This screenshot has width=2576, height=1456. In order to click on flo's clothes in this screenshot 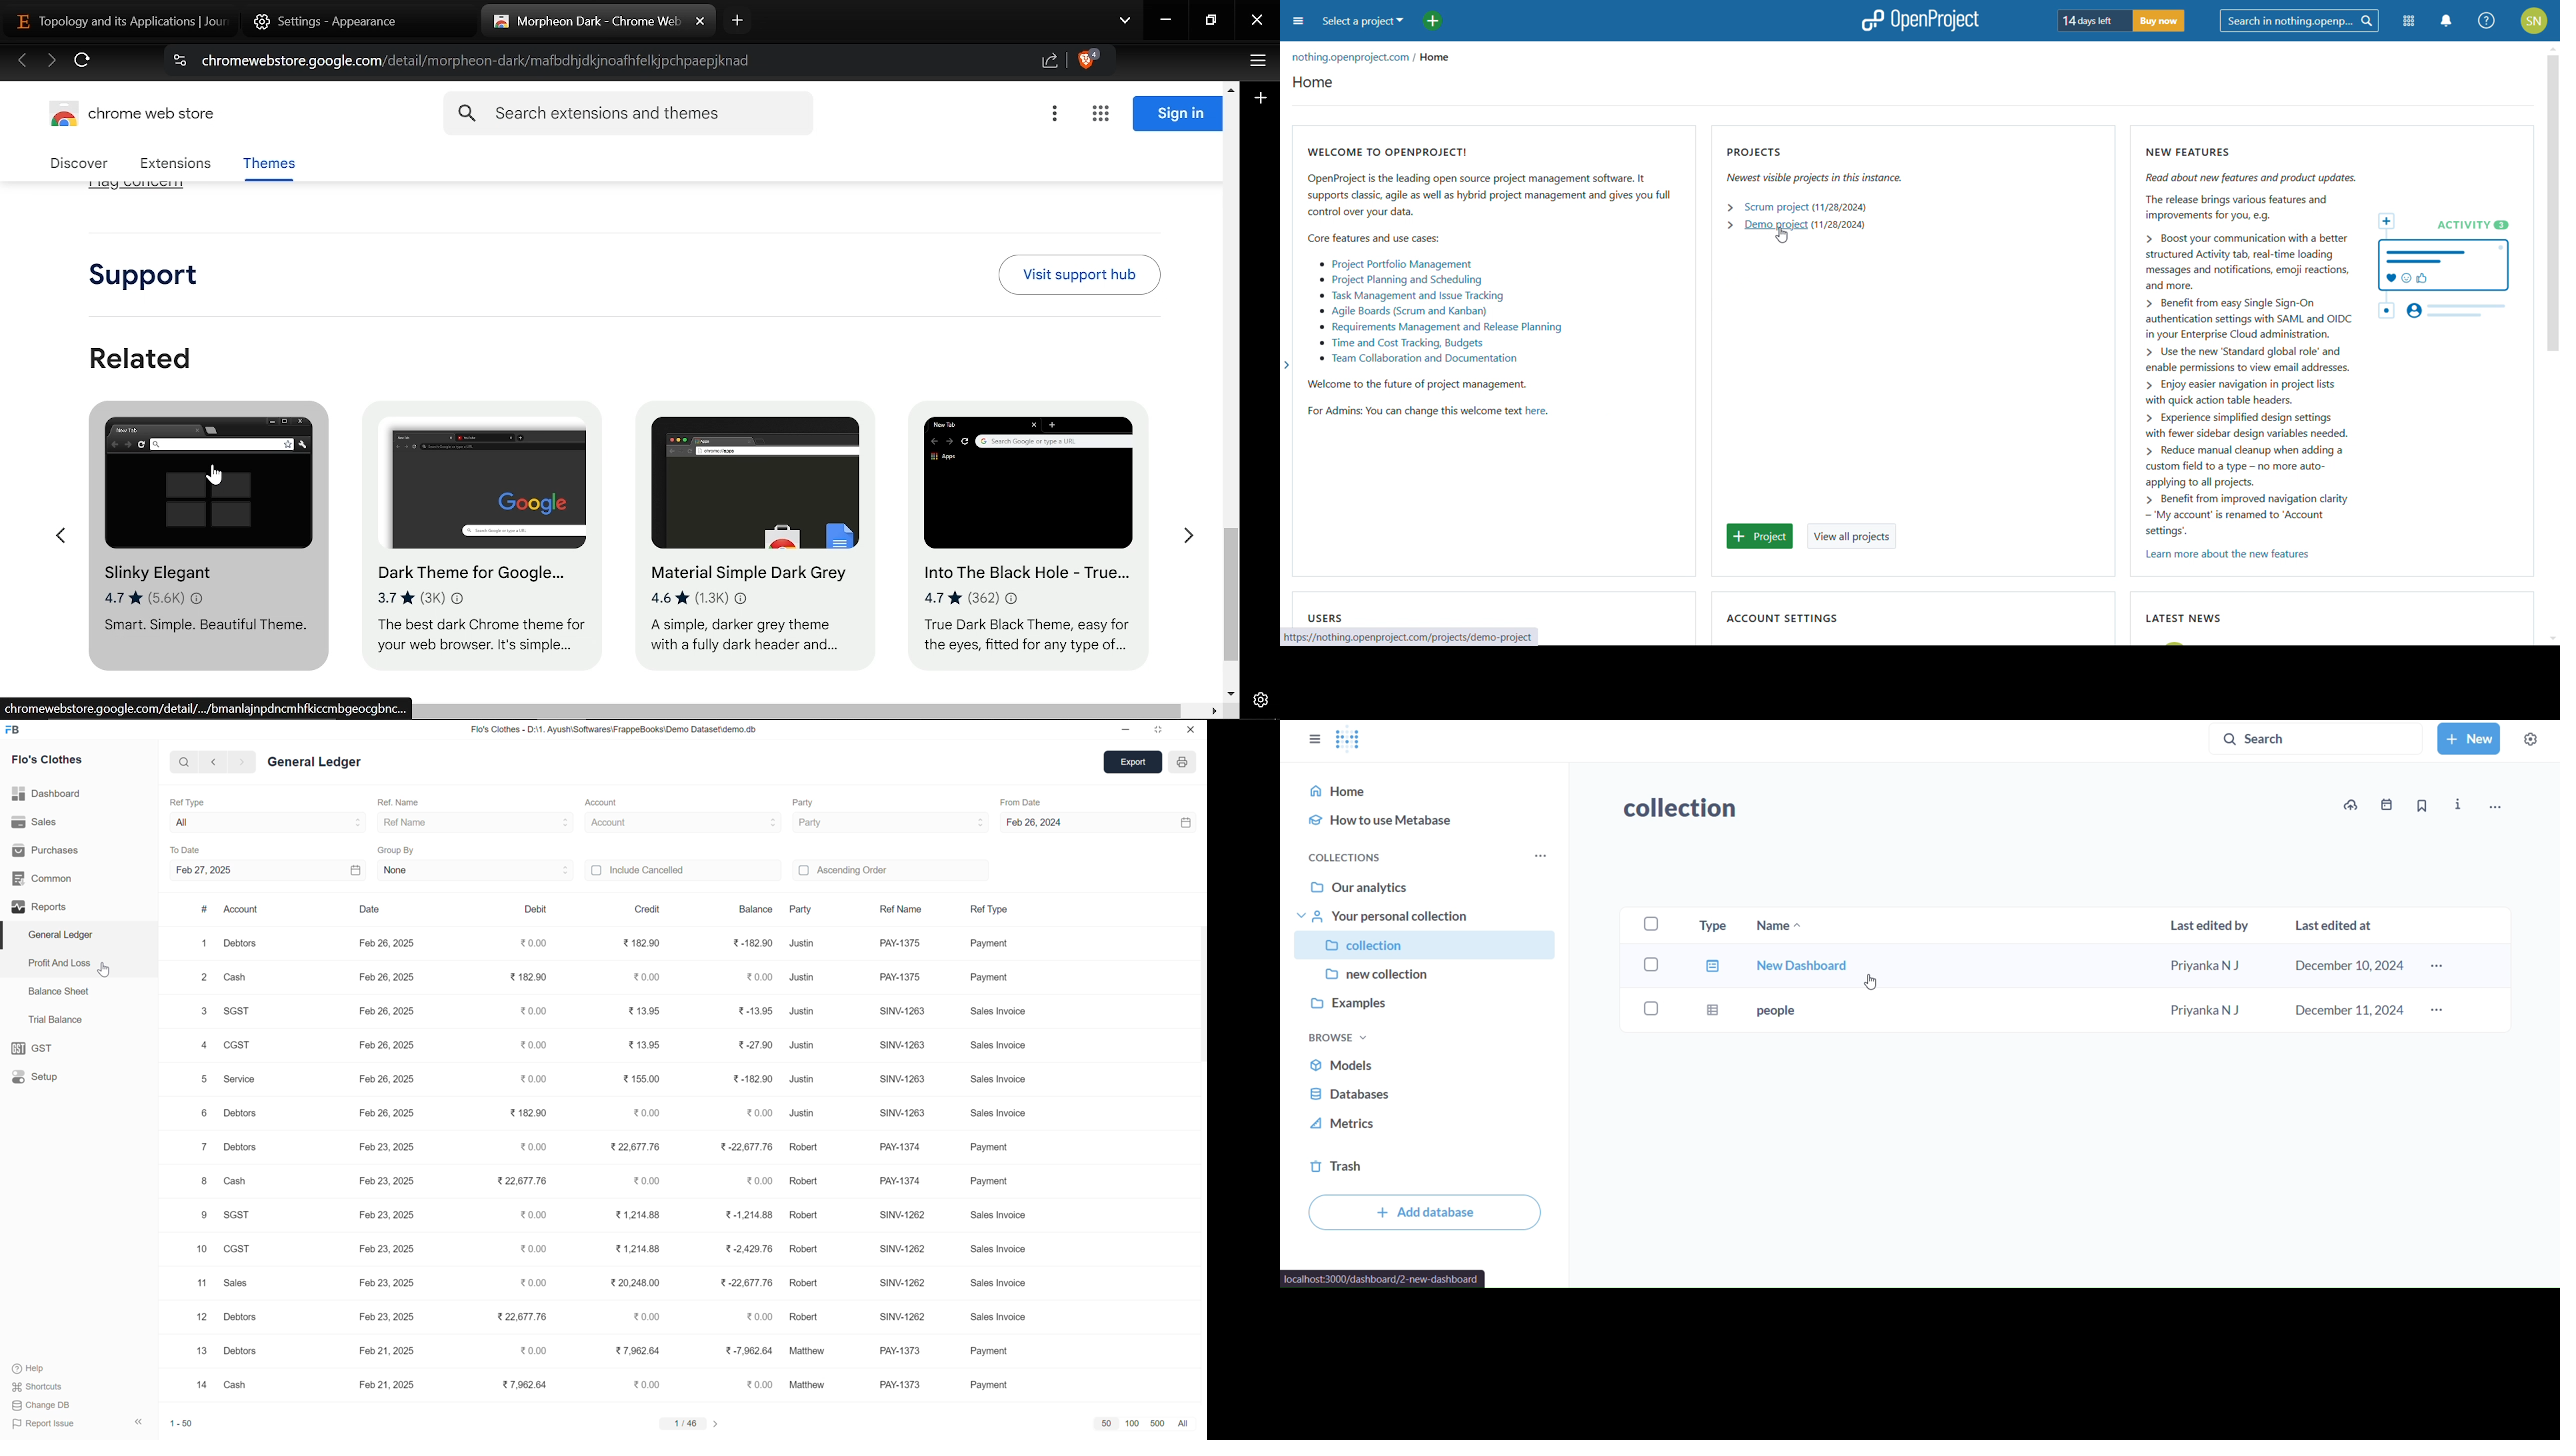, I will do `click(45, 759)`.